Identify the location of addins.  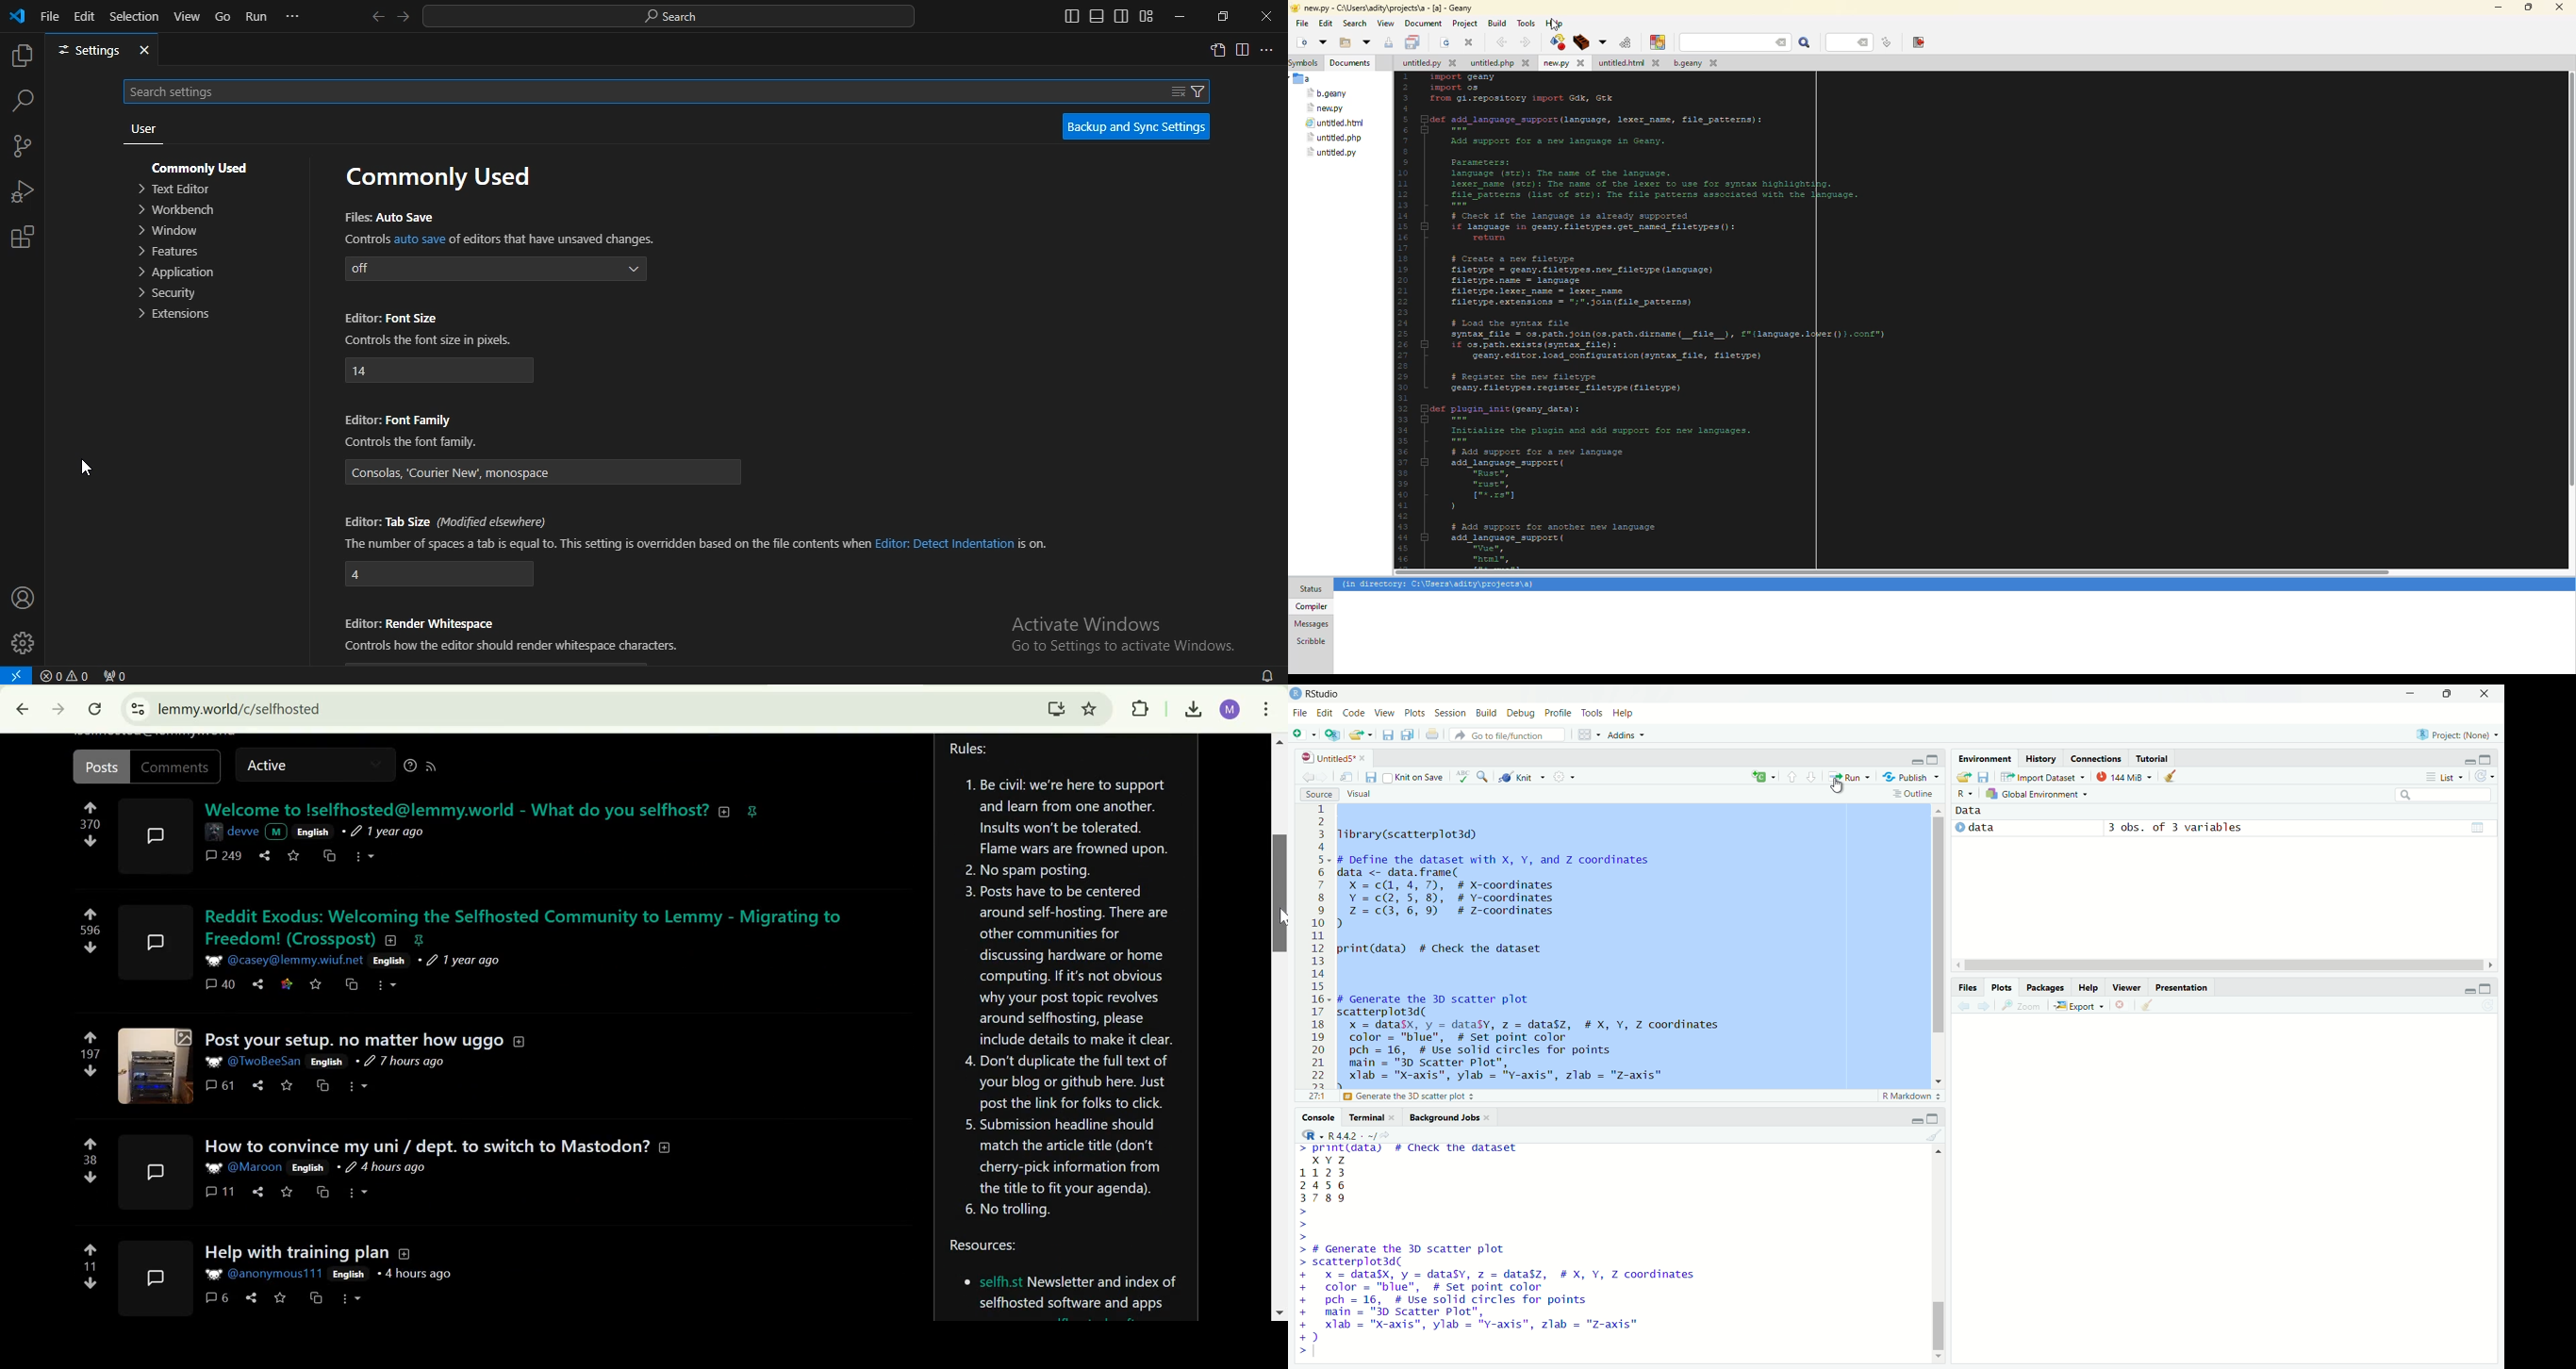
(1630, 736).